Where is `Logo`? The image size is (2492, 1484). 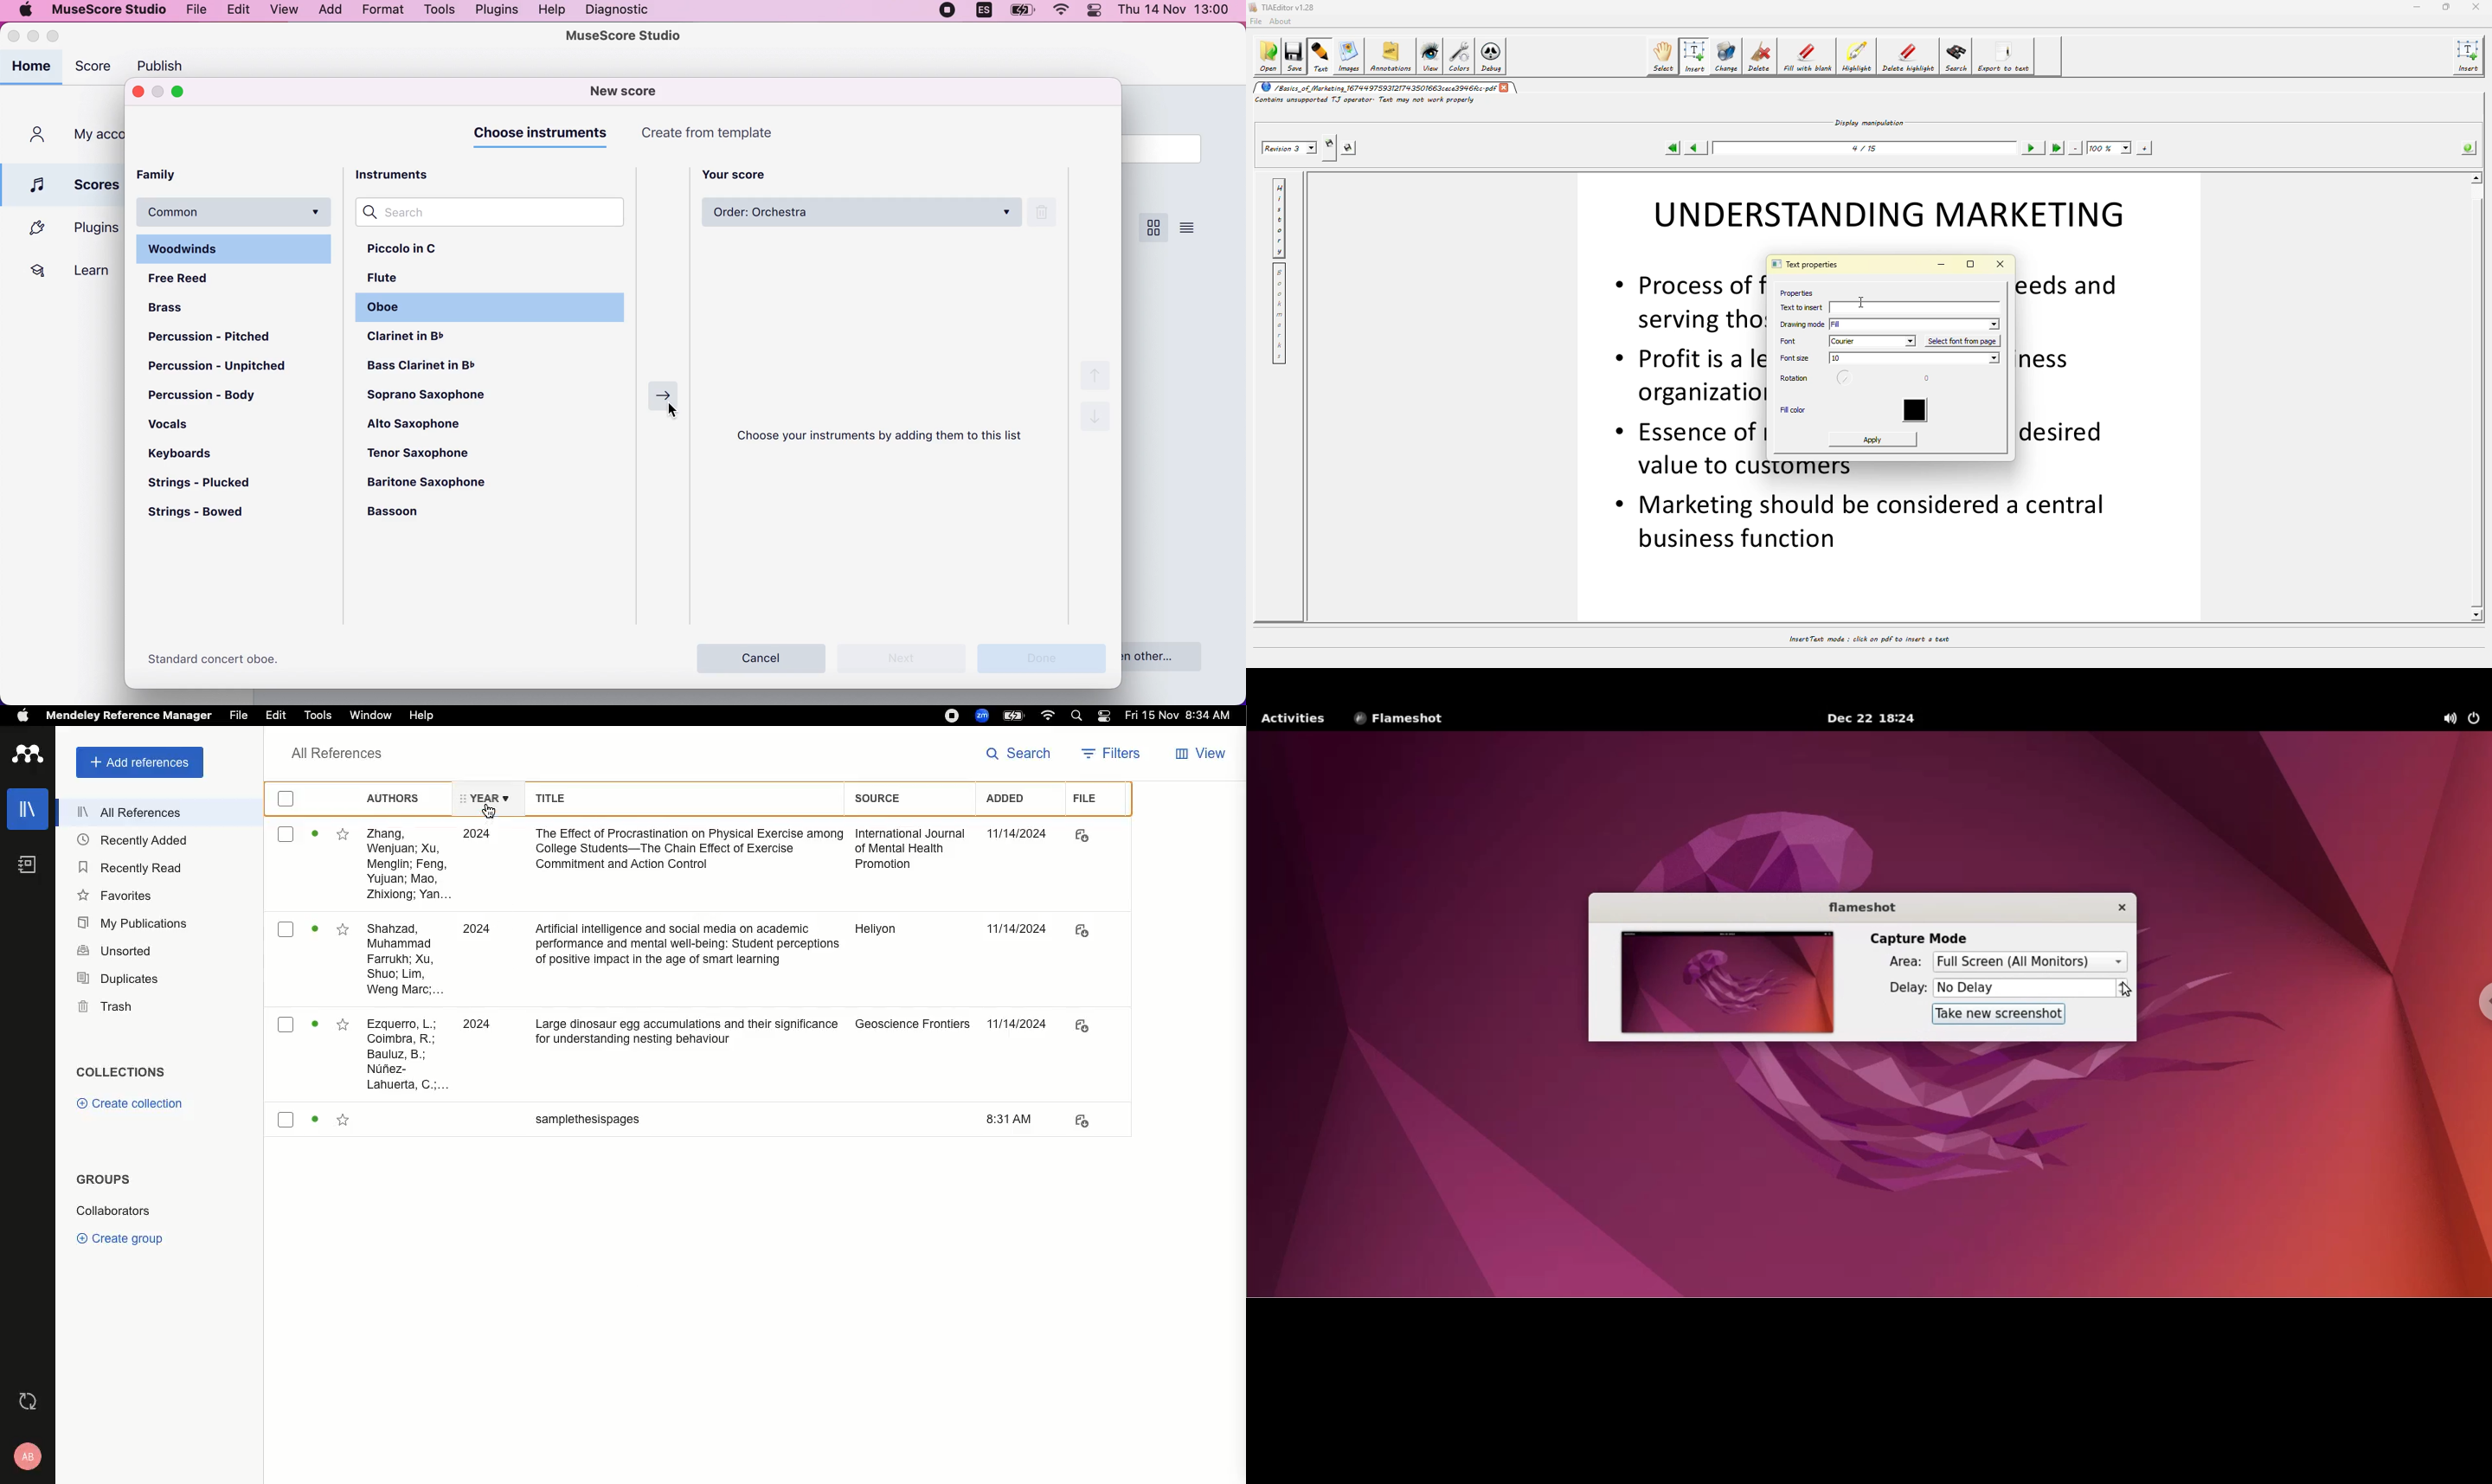 Logo is located at coordinates (25, 754).